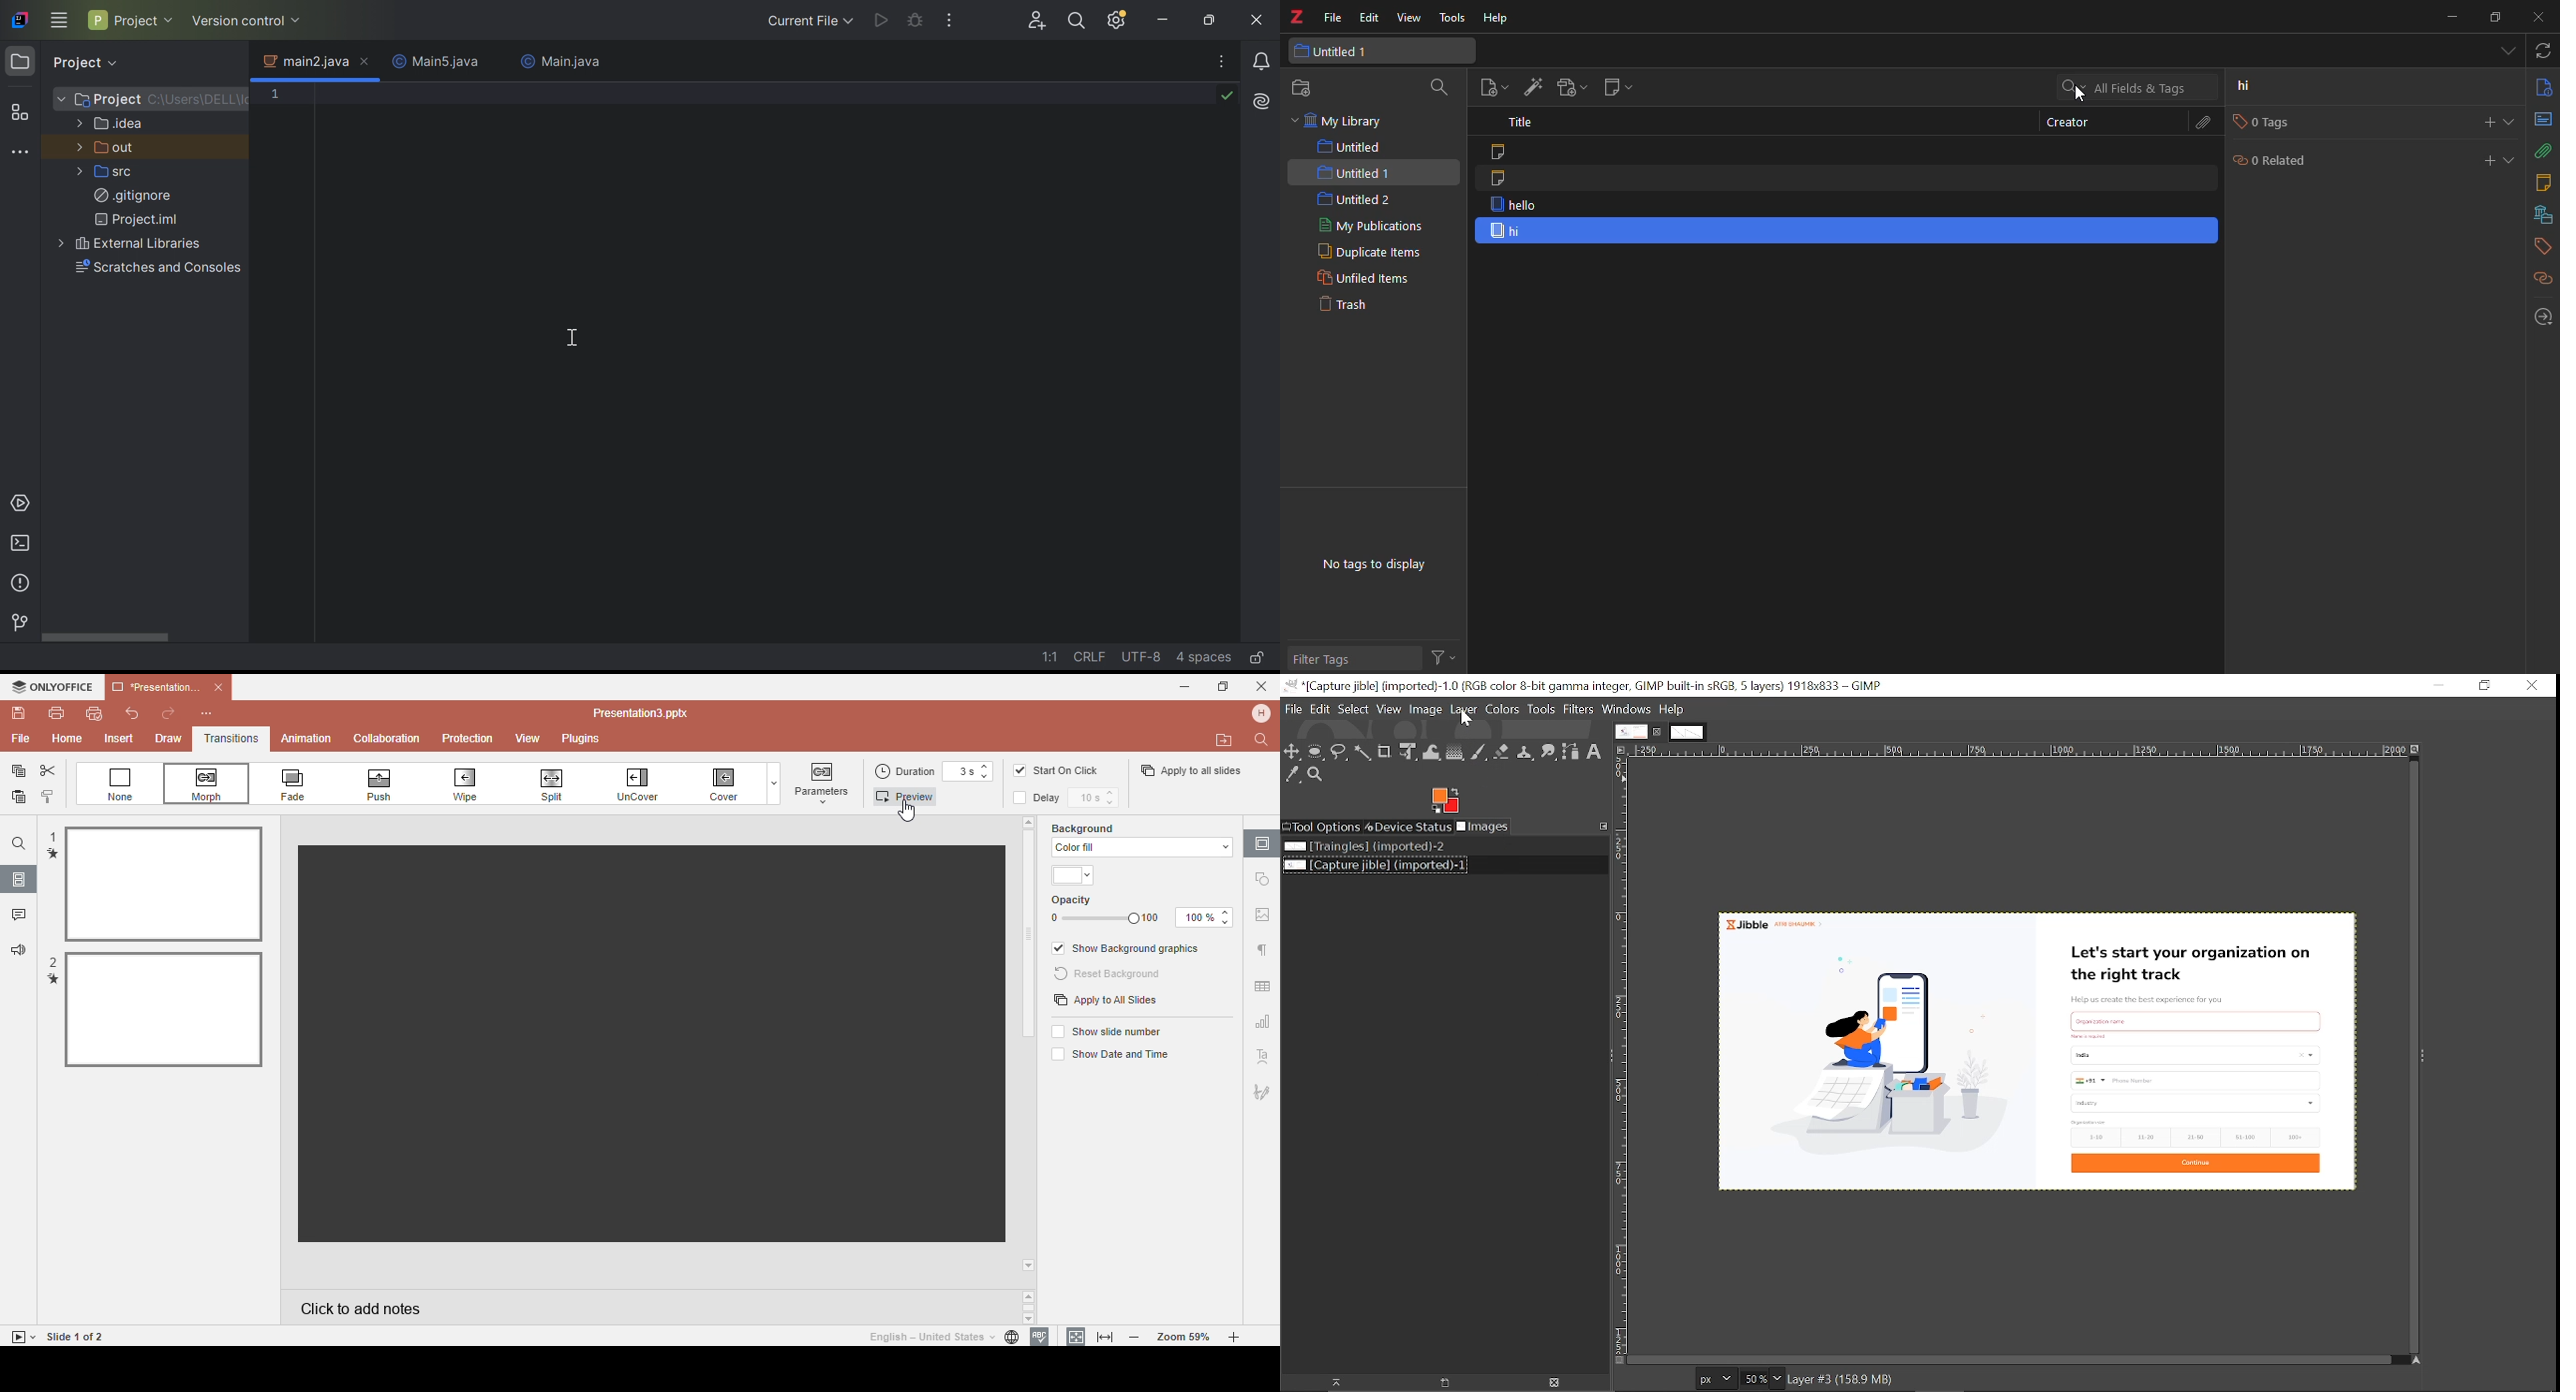  What do you see at coordinates (589, 740) in the screenshot?
I see `Plugins` at bounding box center [589, 740].